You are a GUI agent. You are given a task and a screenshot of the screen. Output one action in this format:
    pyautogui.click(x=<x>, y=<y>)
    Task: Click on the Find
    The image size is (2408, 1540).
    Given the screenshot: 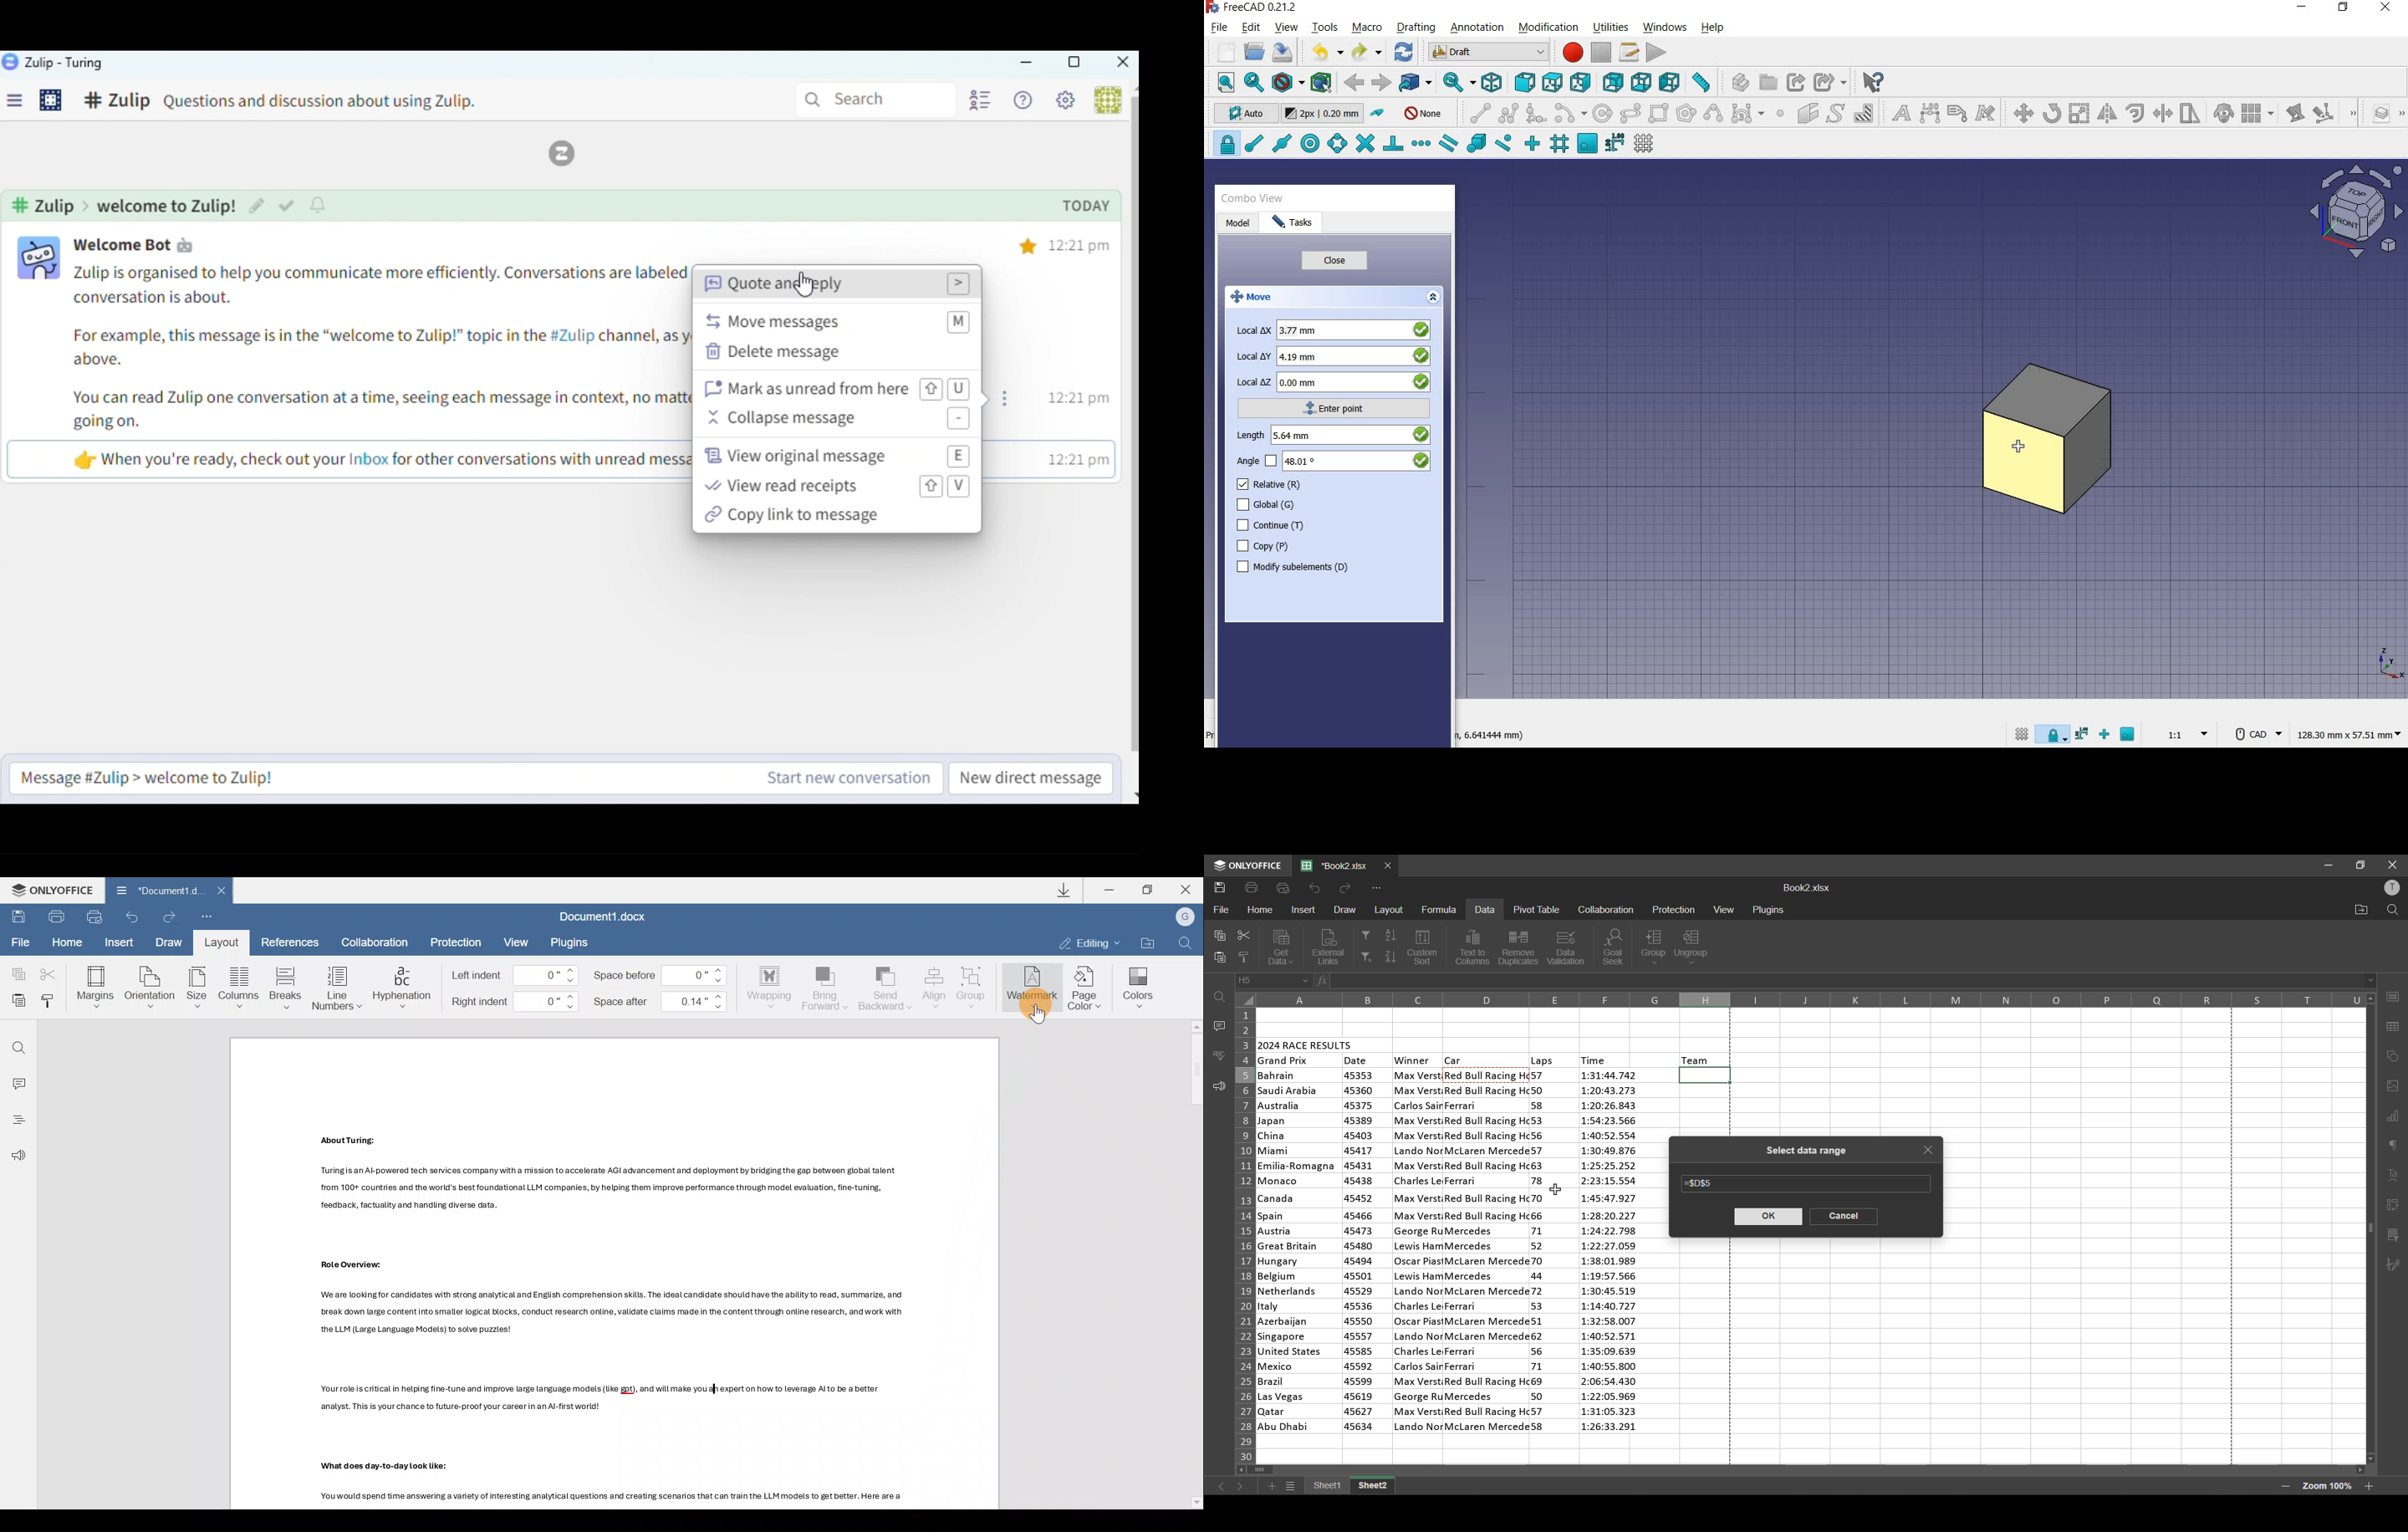 What is the action you would take?
    pyautogui.click(x=1185, y=941)
    